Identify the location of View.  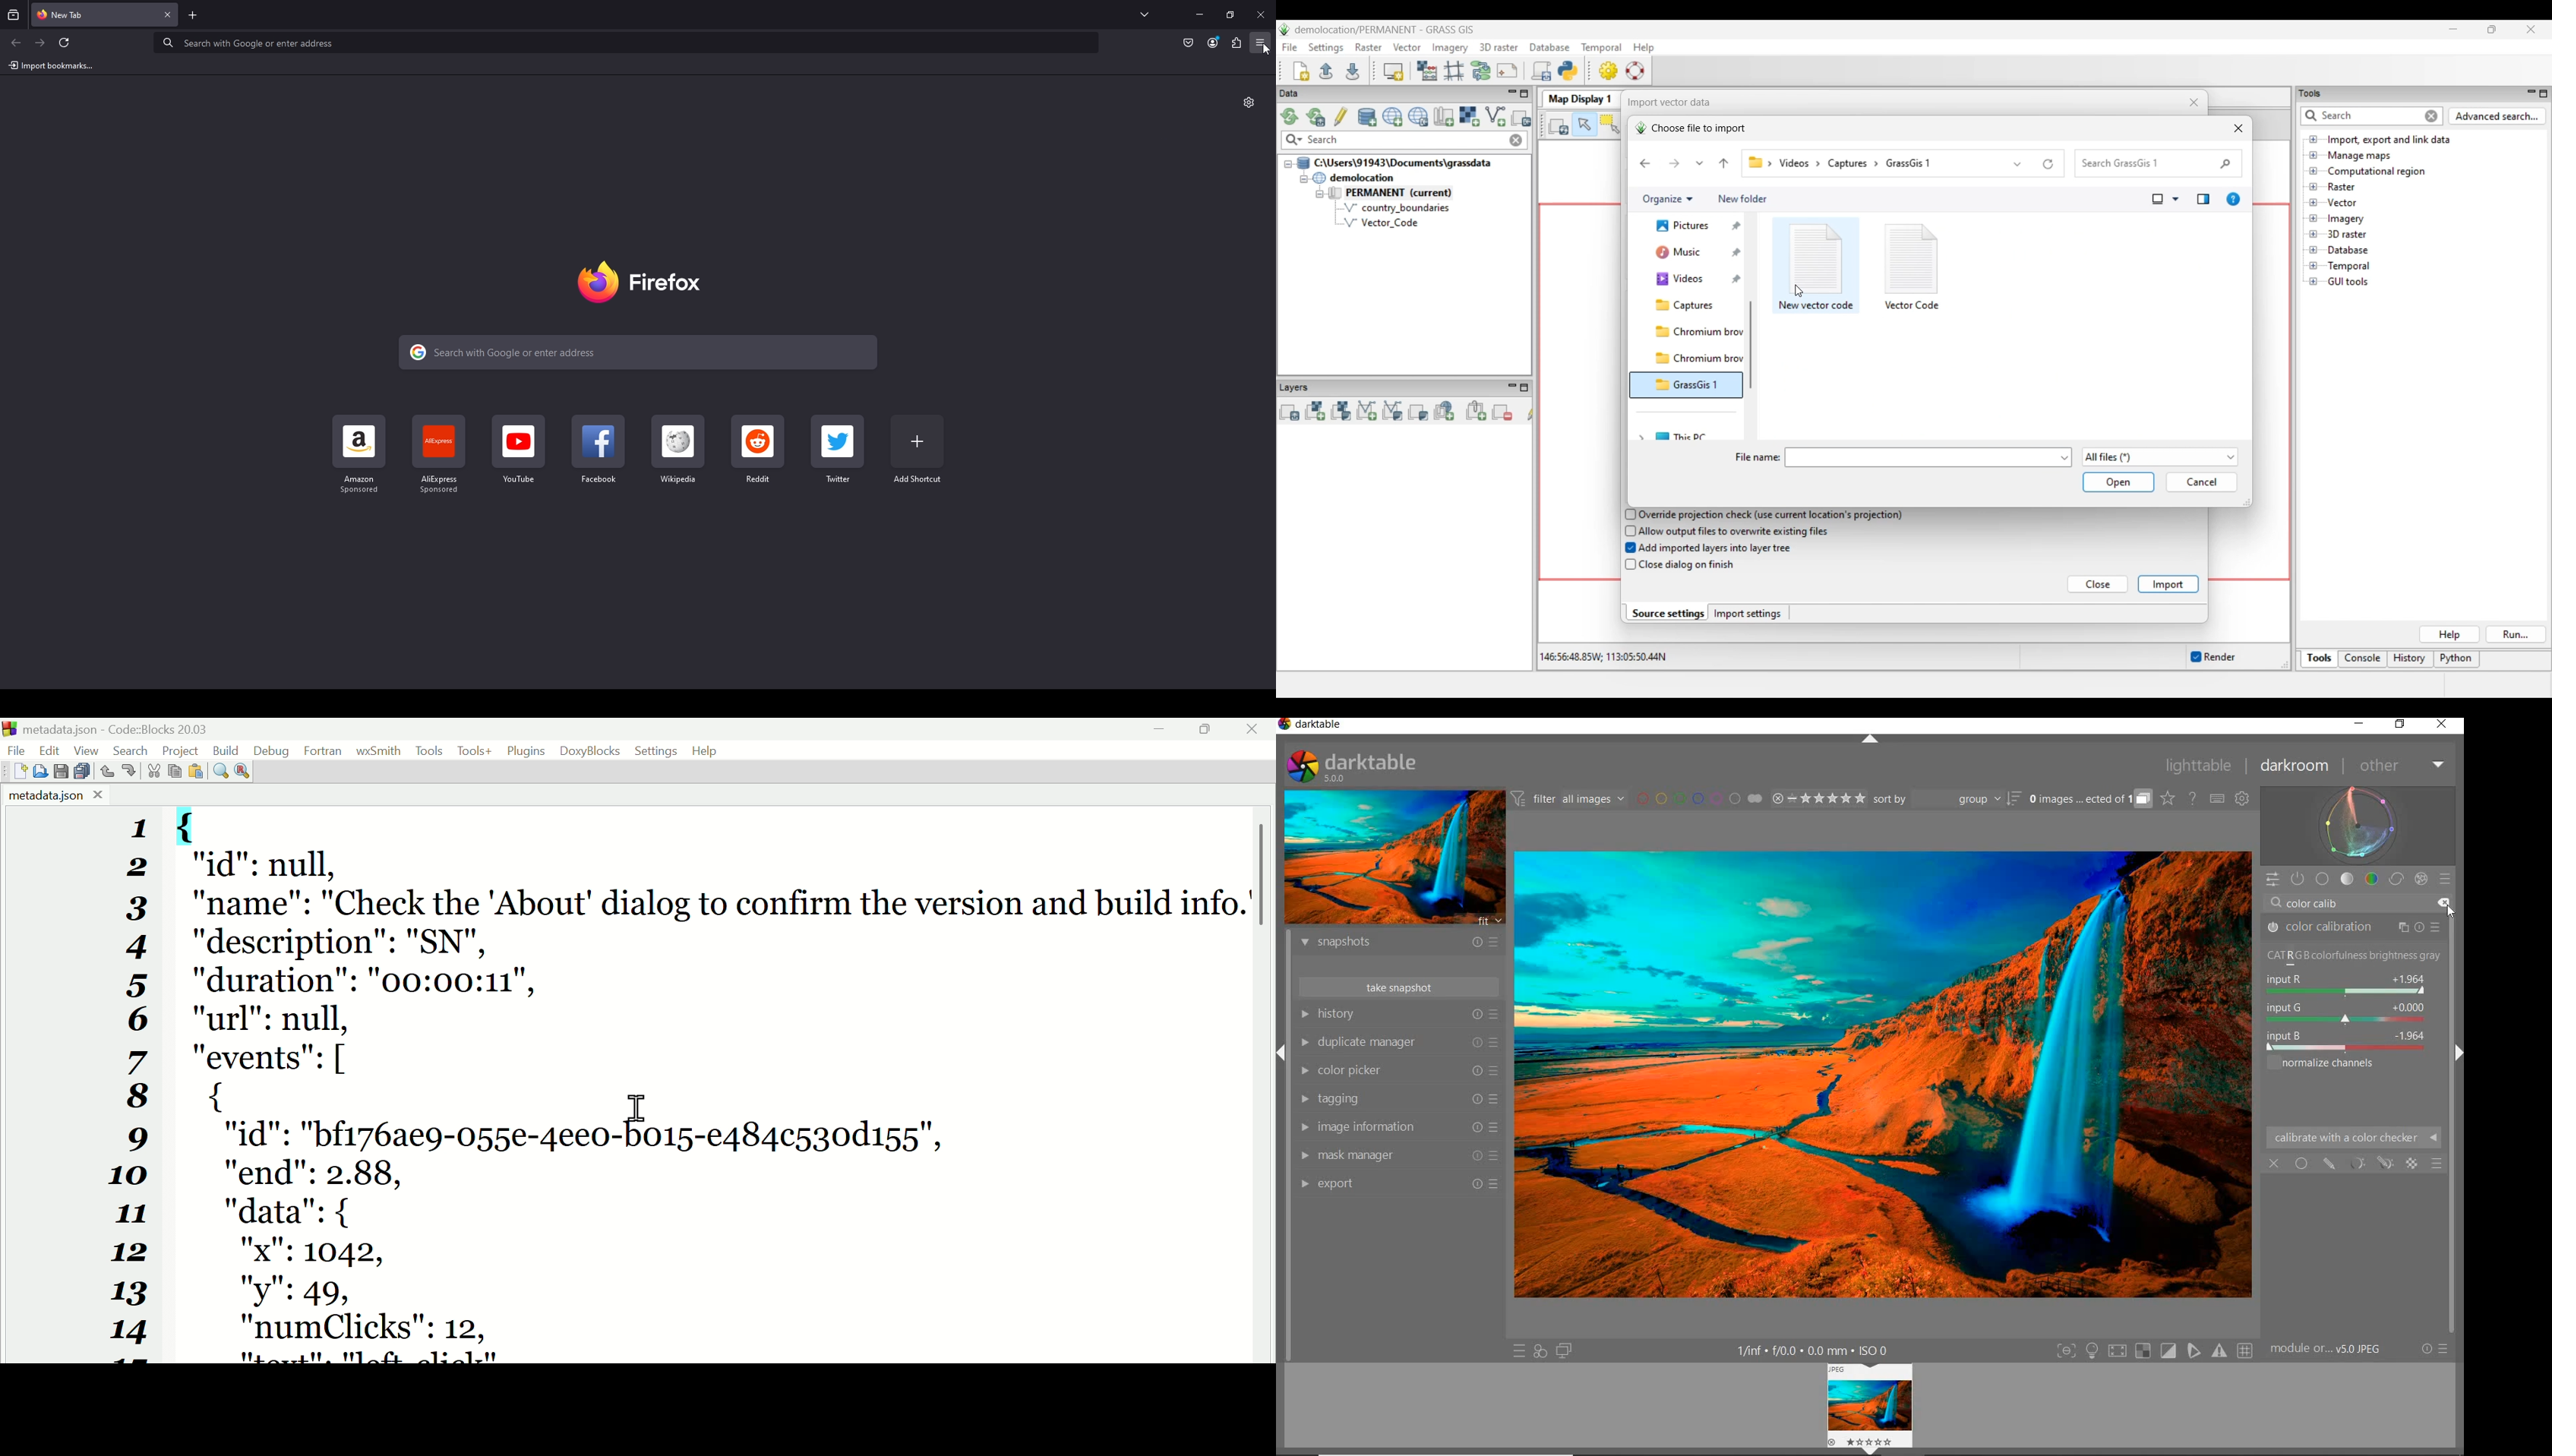
(88, 750).